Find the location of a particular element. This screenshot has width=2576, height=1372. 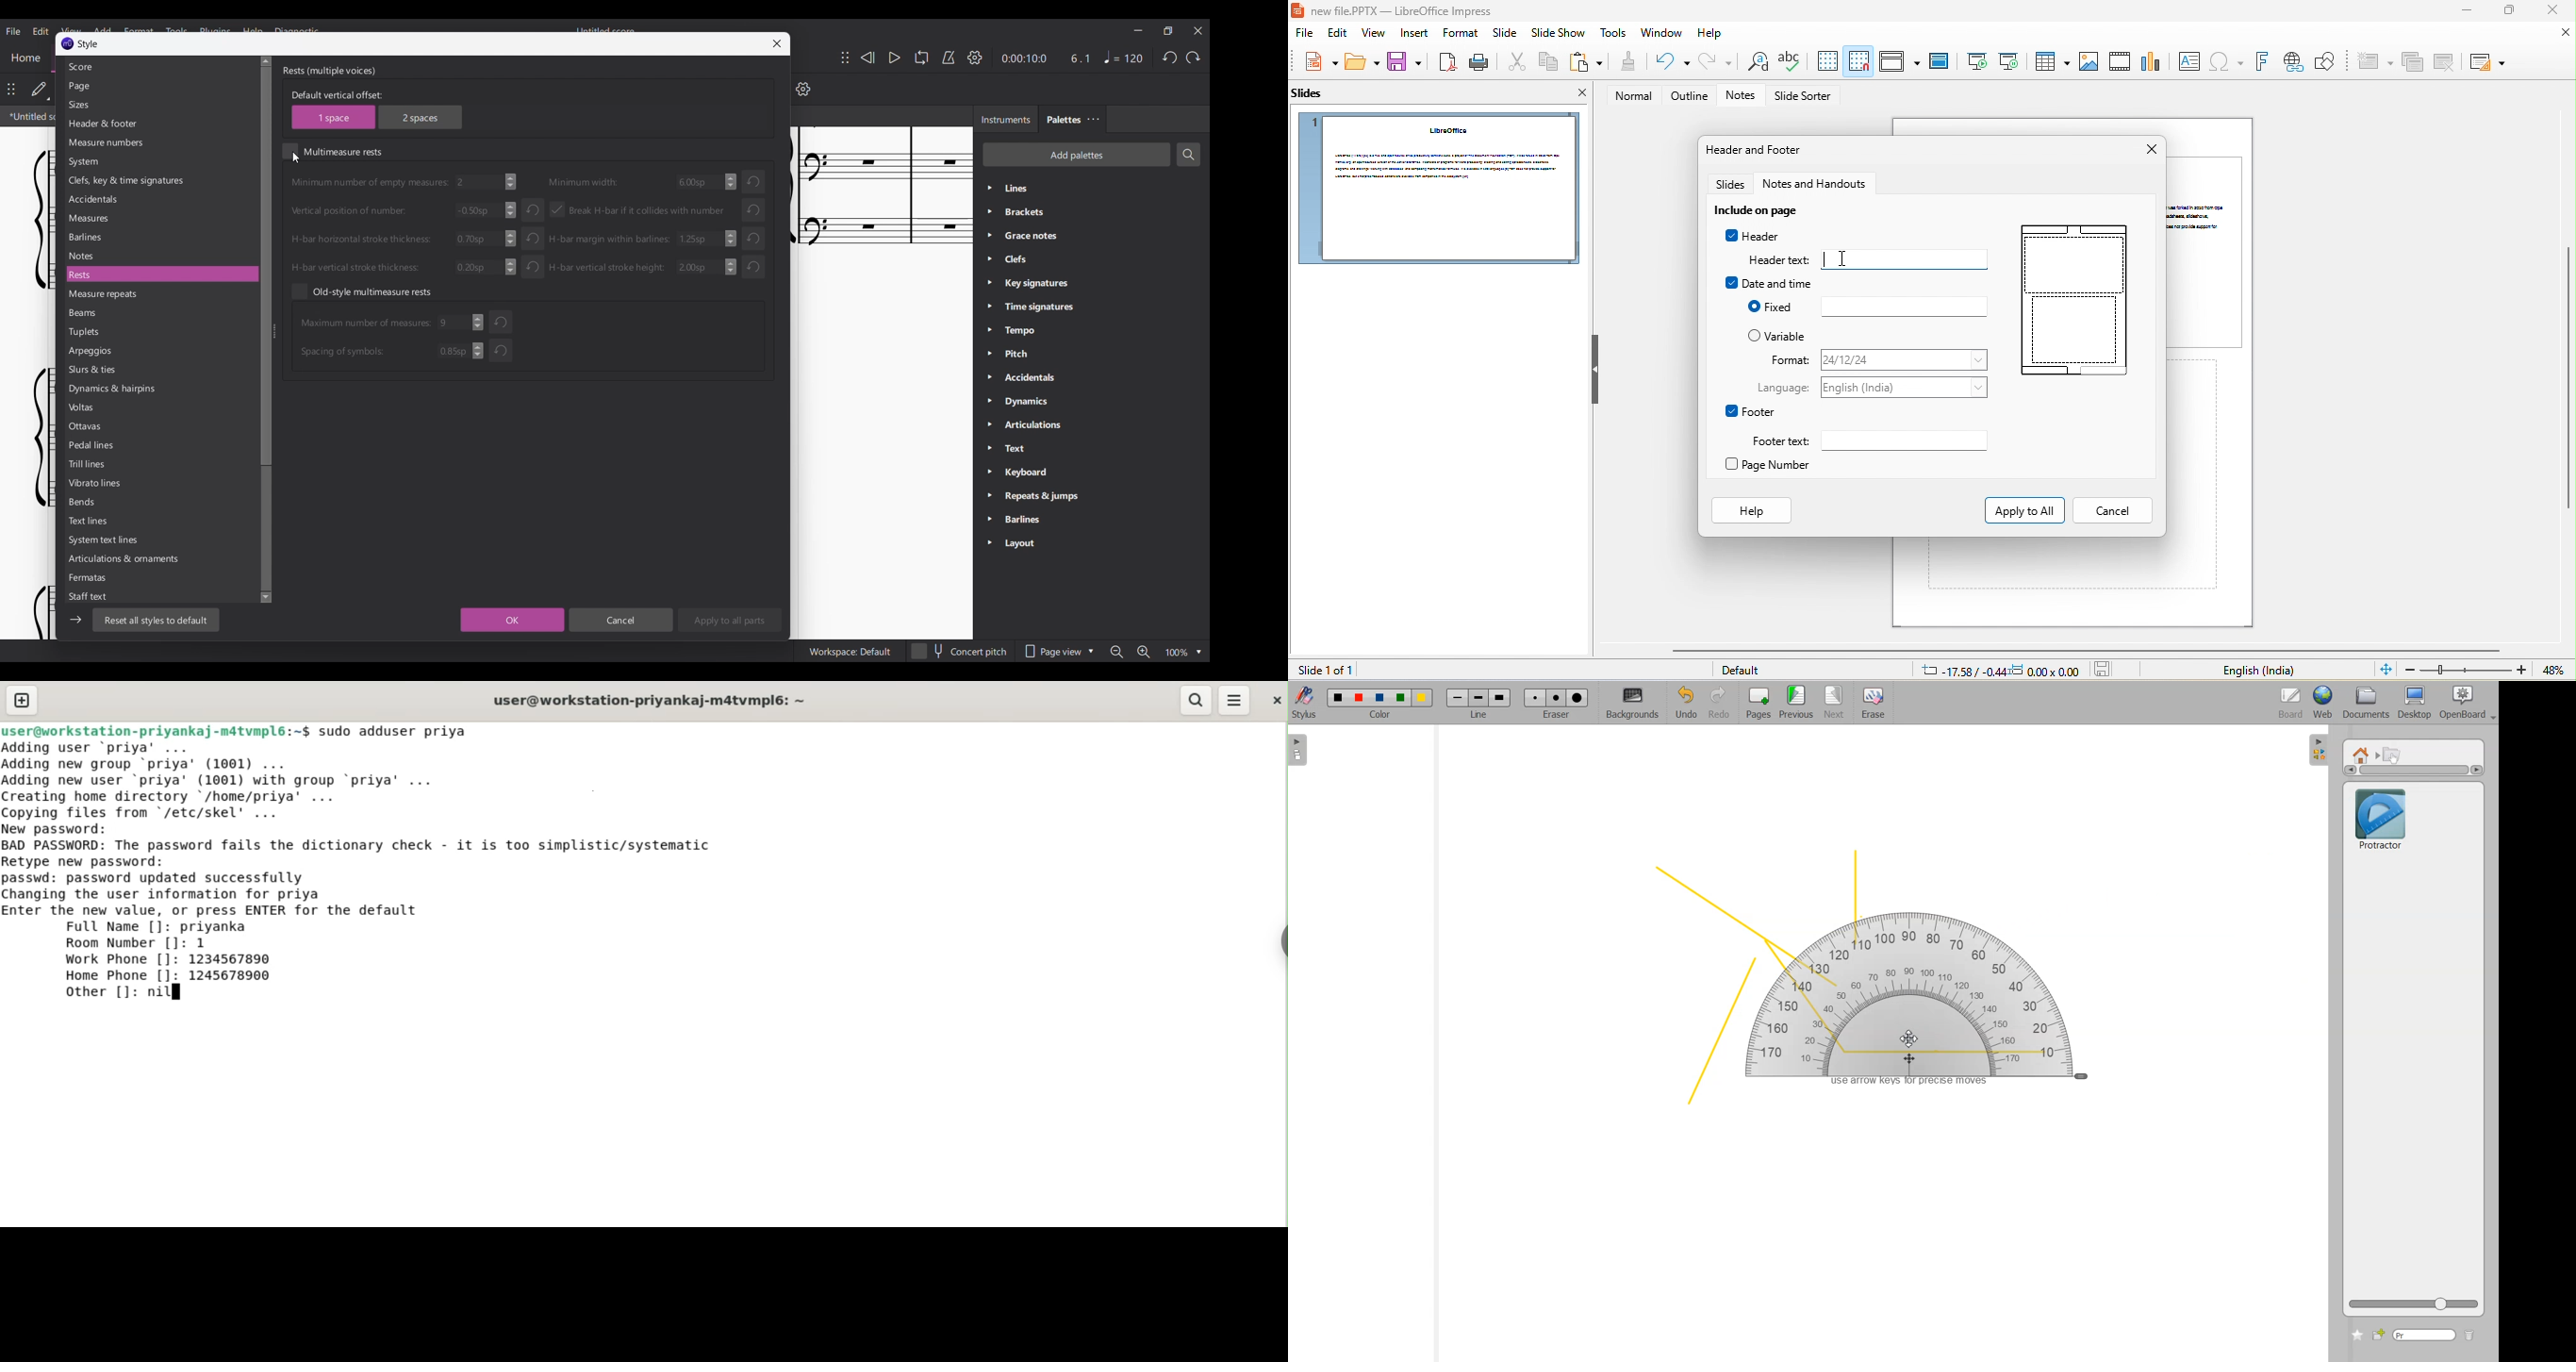

close is located at coordinates (1575, 95).